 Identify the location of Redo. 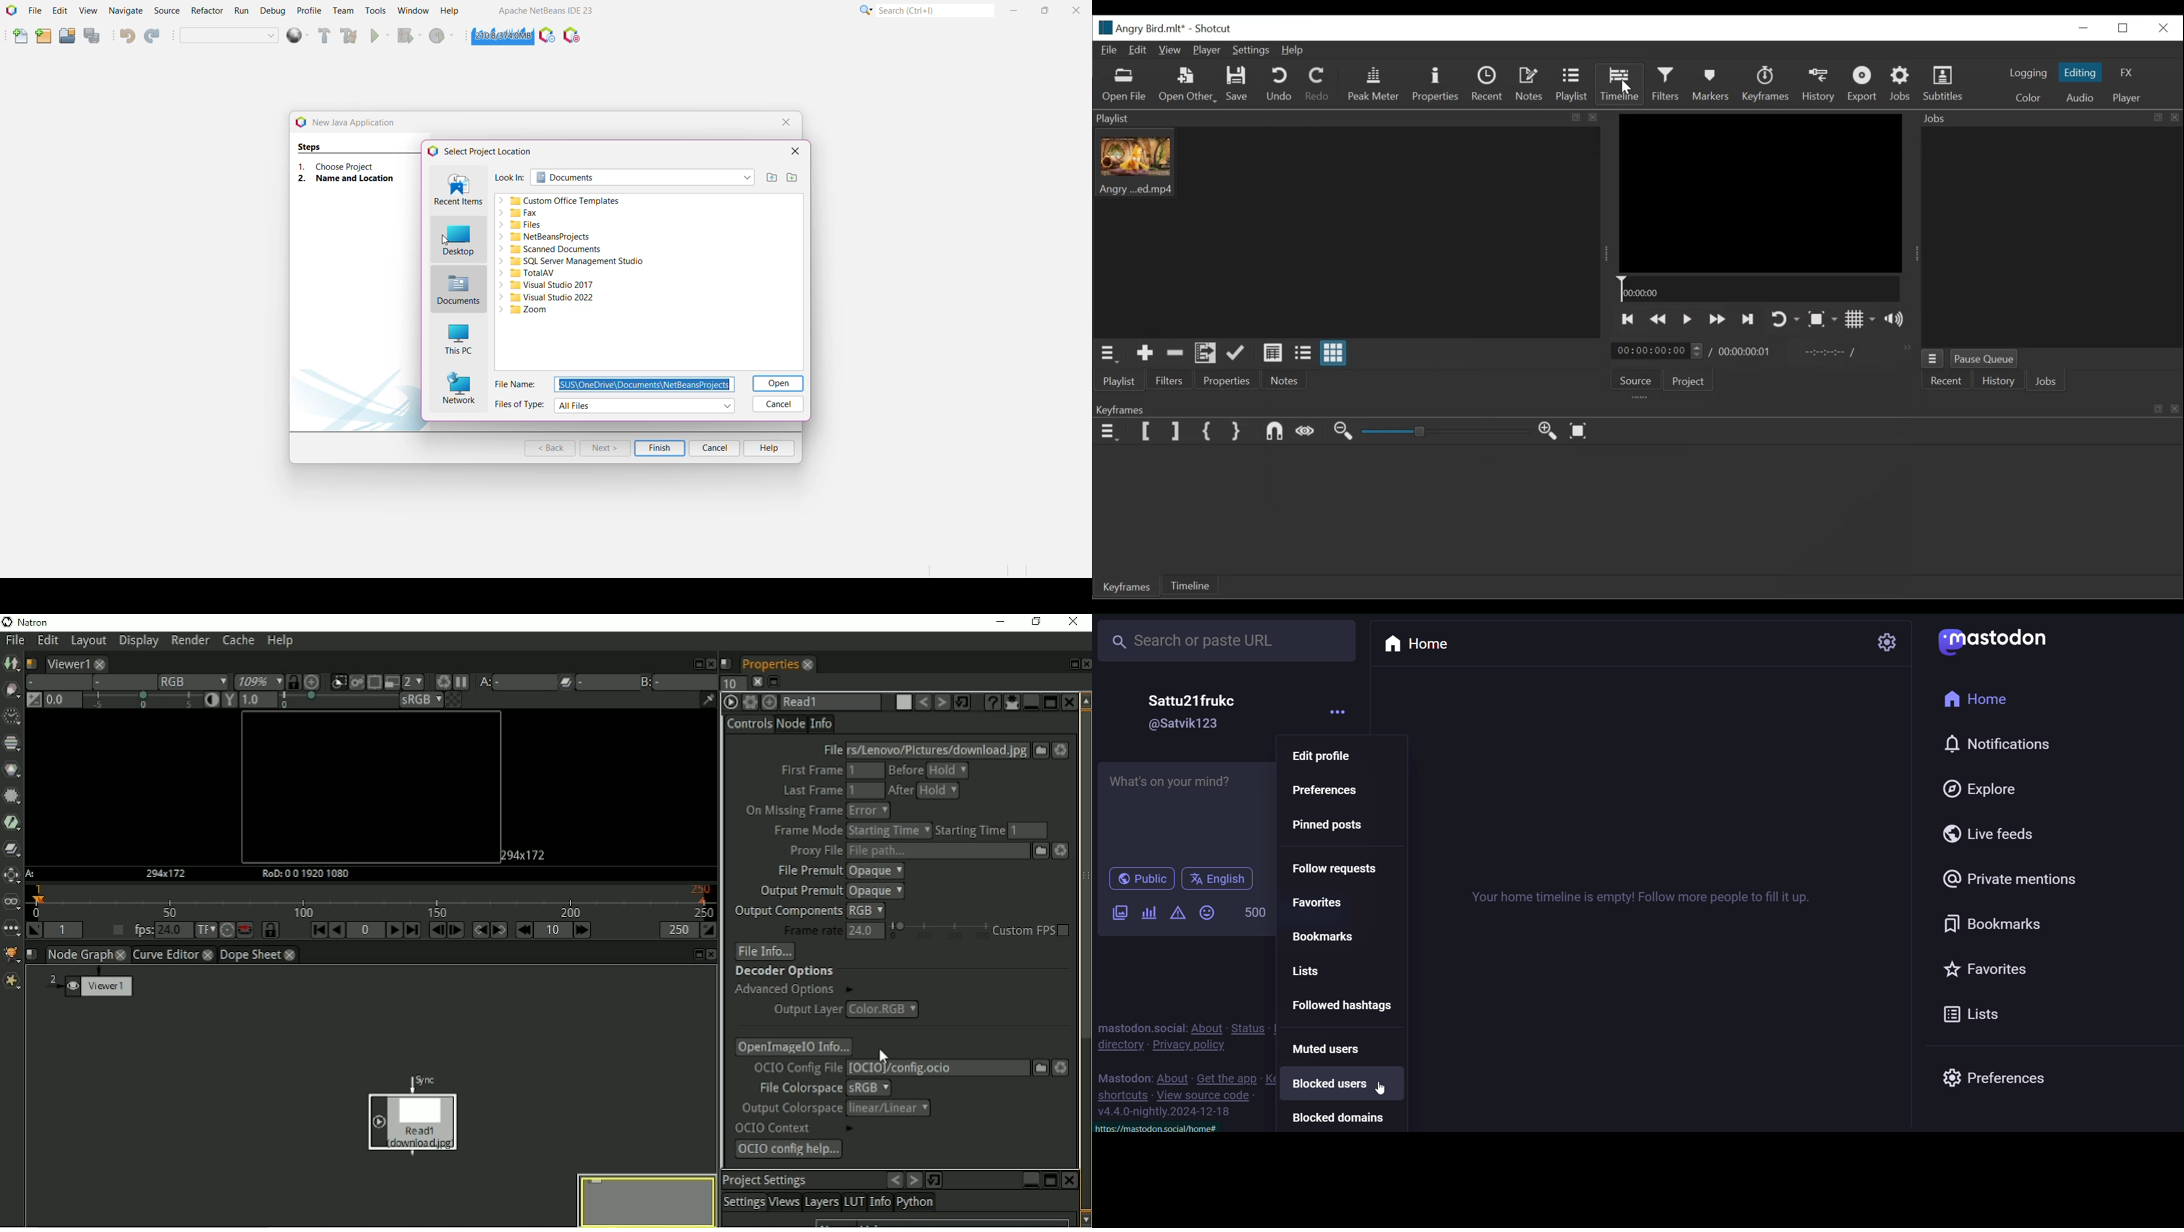
(1318, 84).